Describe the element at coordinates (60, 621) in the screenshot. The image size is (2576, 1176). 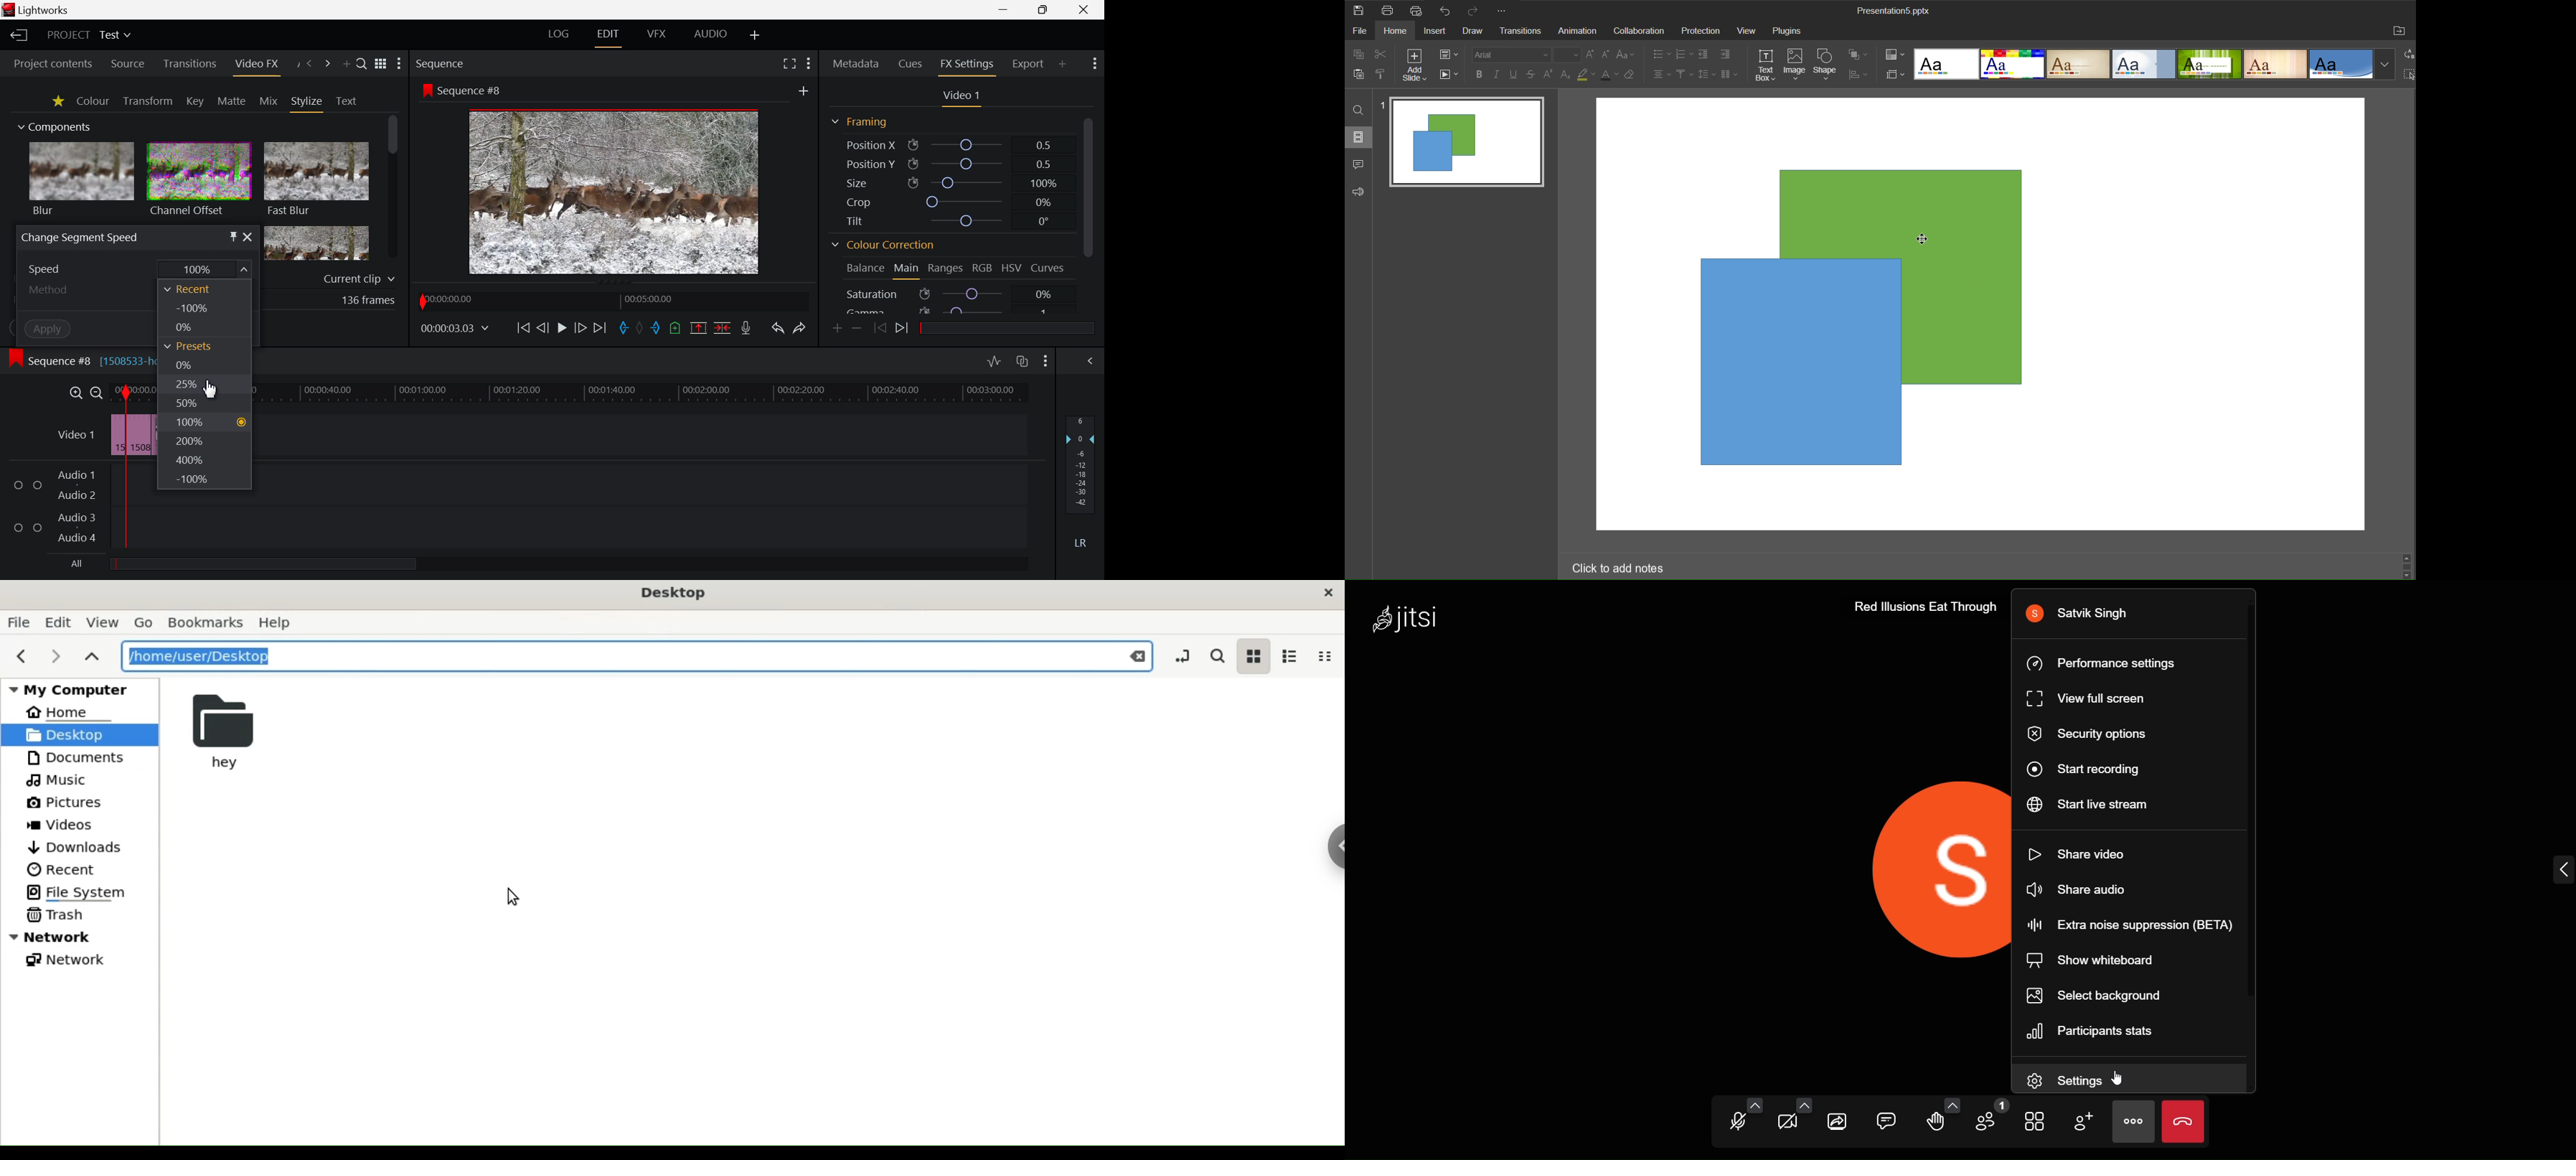
I see `Edit` at that location.